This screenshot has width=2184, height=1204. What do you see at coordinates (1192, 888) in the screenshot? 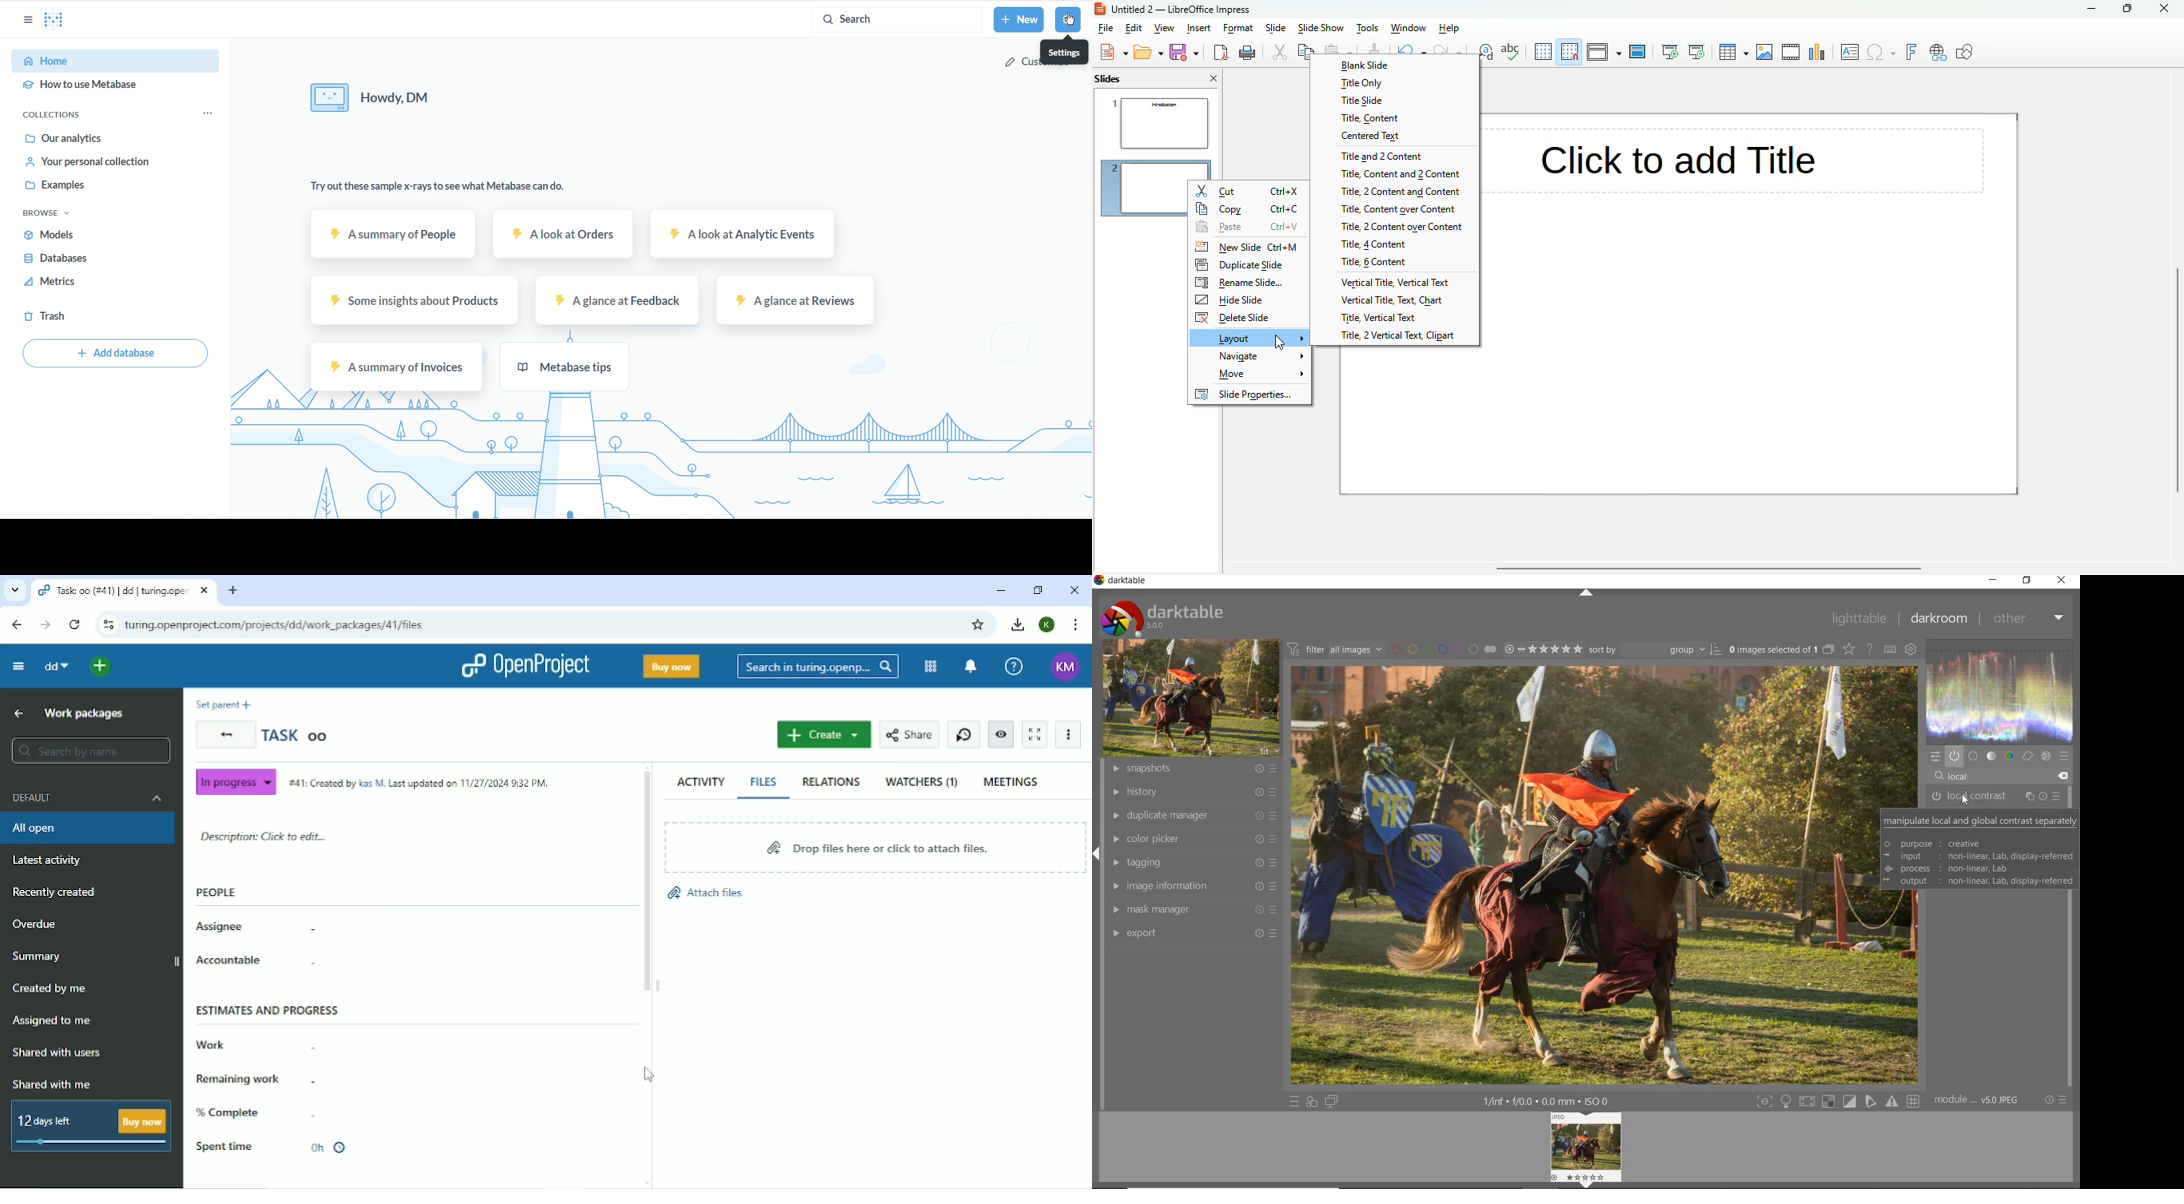
I see `image information` at bounding box center [1192, 888].